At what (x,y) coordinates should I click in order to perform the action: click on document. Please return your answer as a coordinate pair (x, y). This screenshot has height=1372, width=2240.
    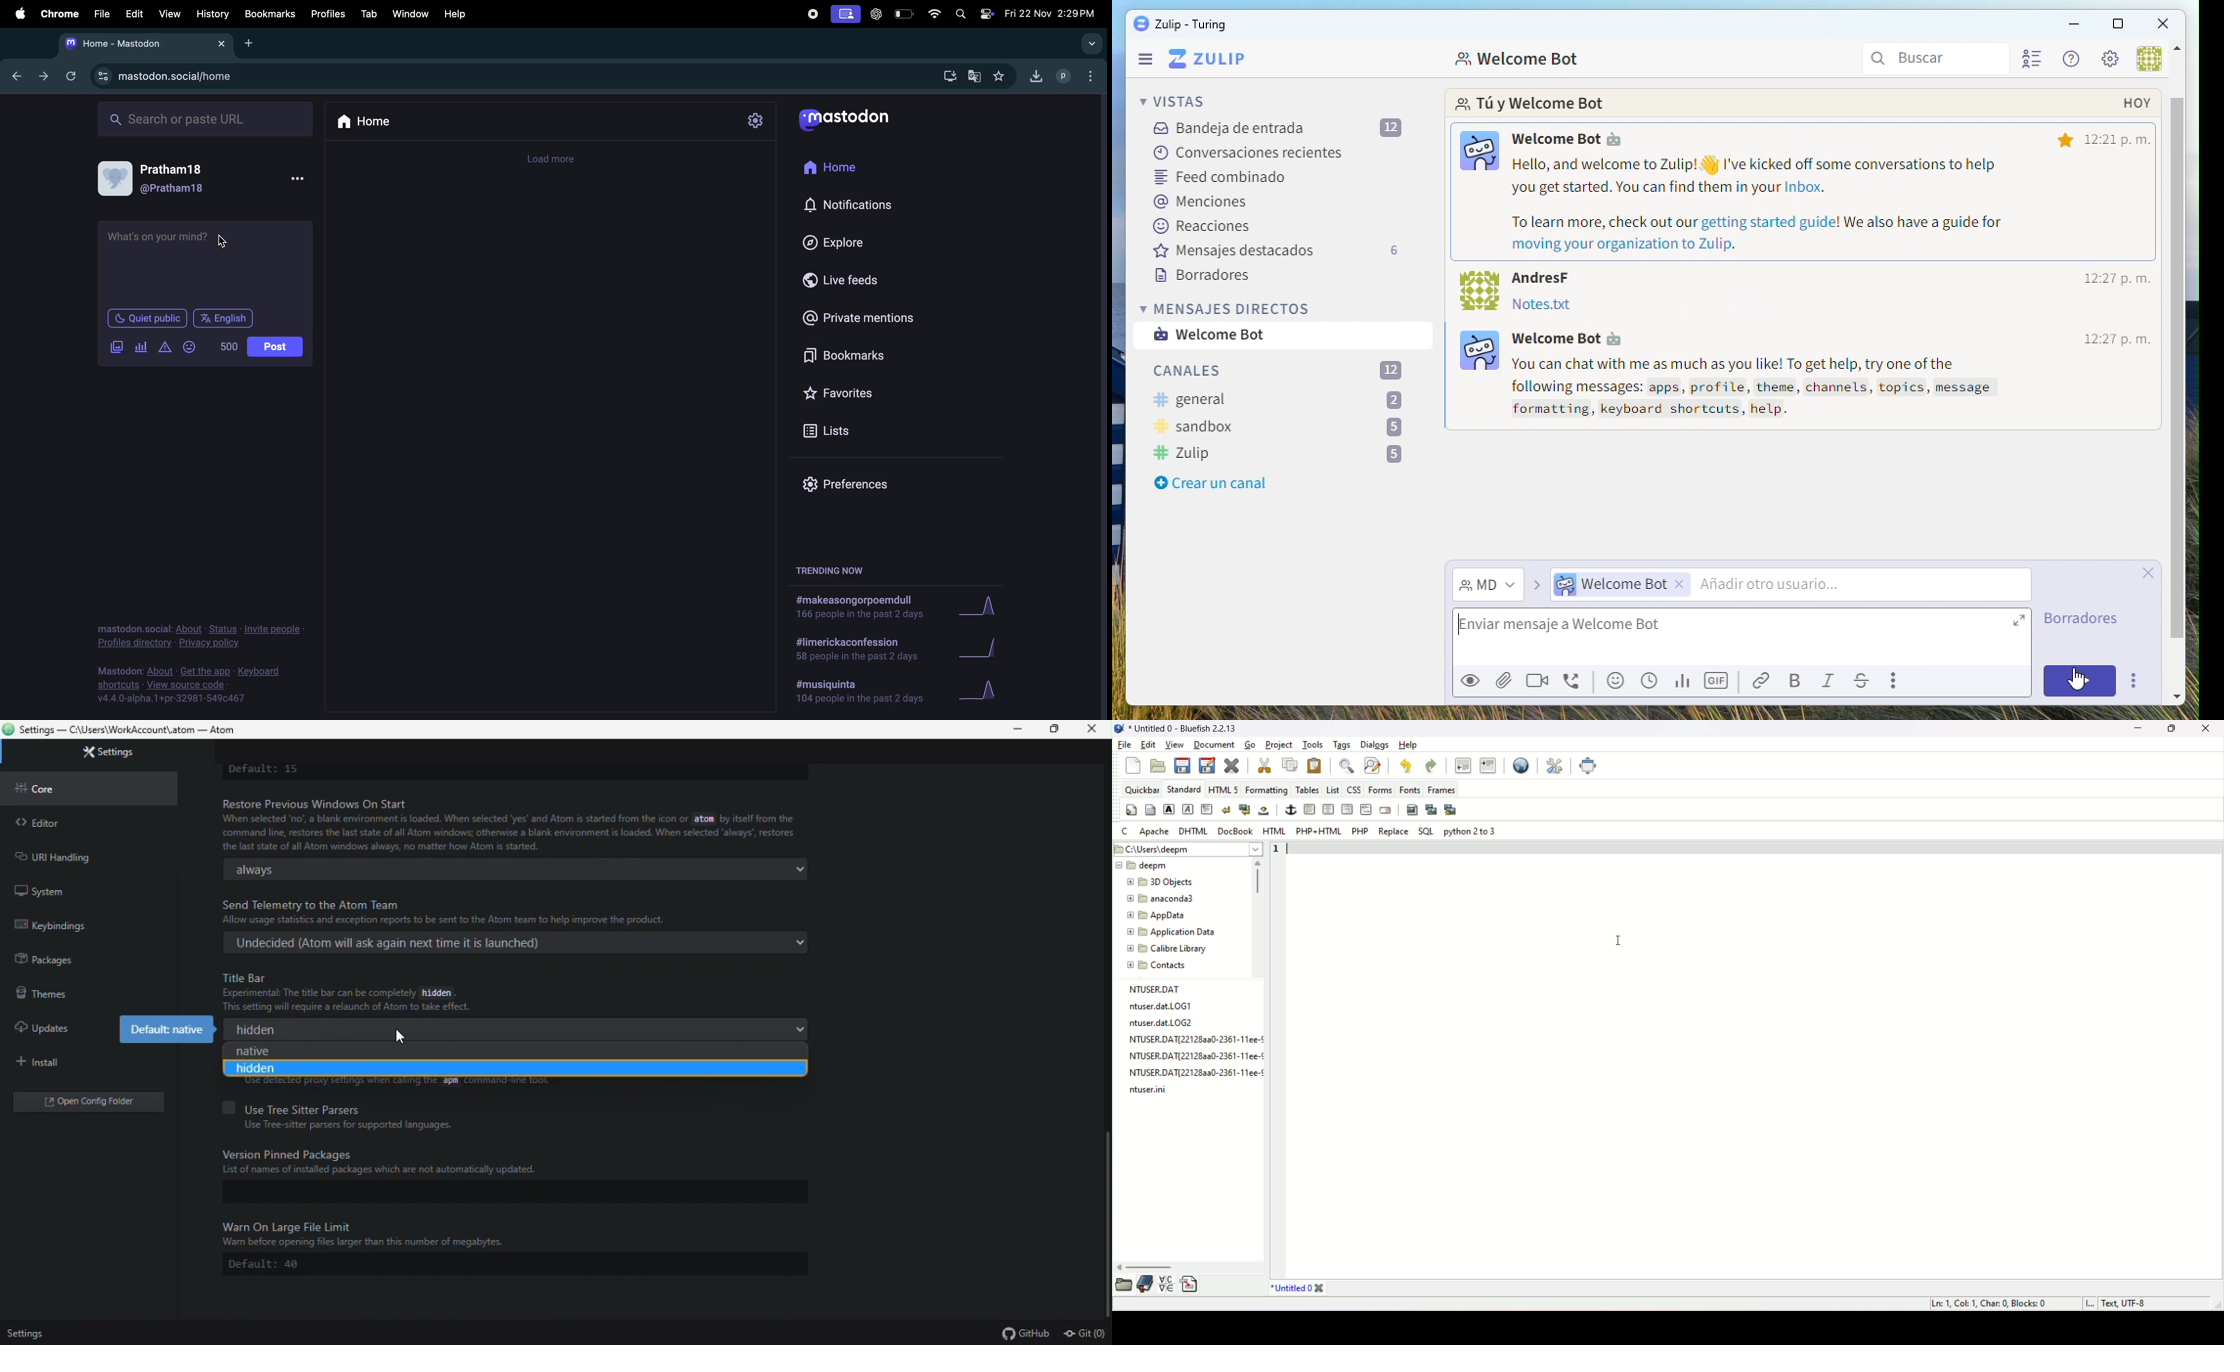
    Looking at the image, I should click on (1213, 745).